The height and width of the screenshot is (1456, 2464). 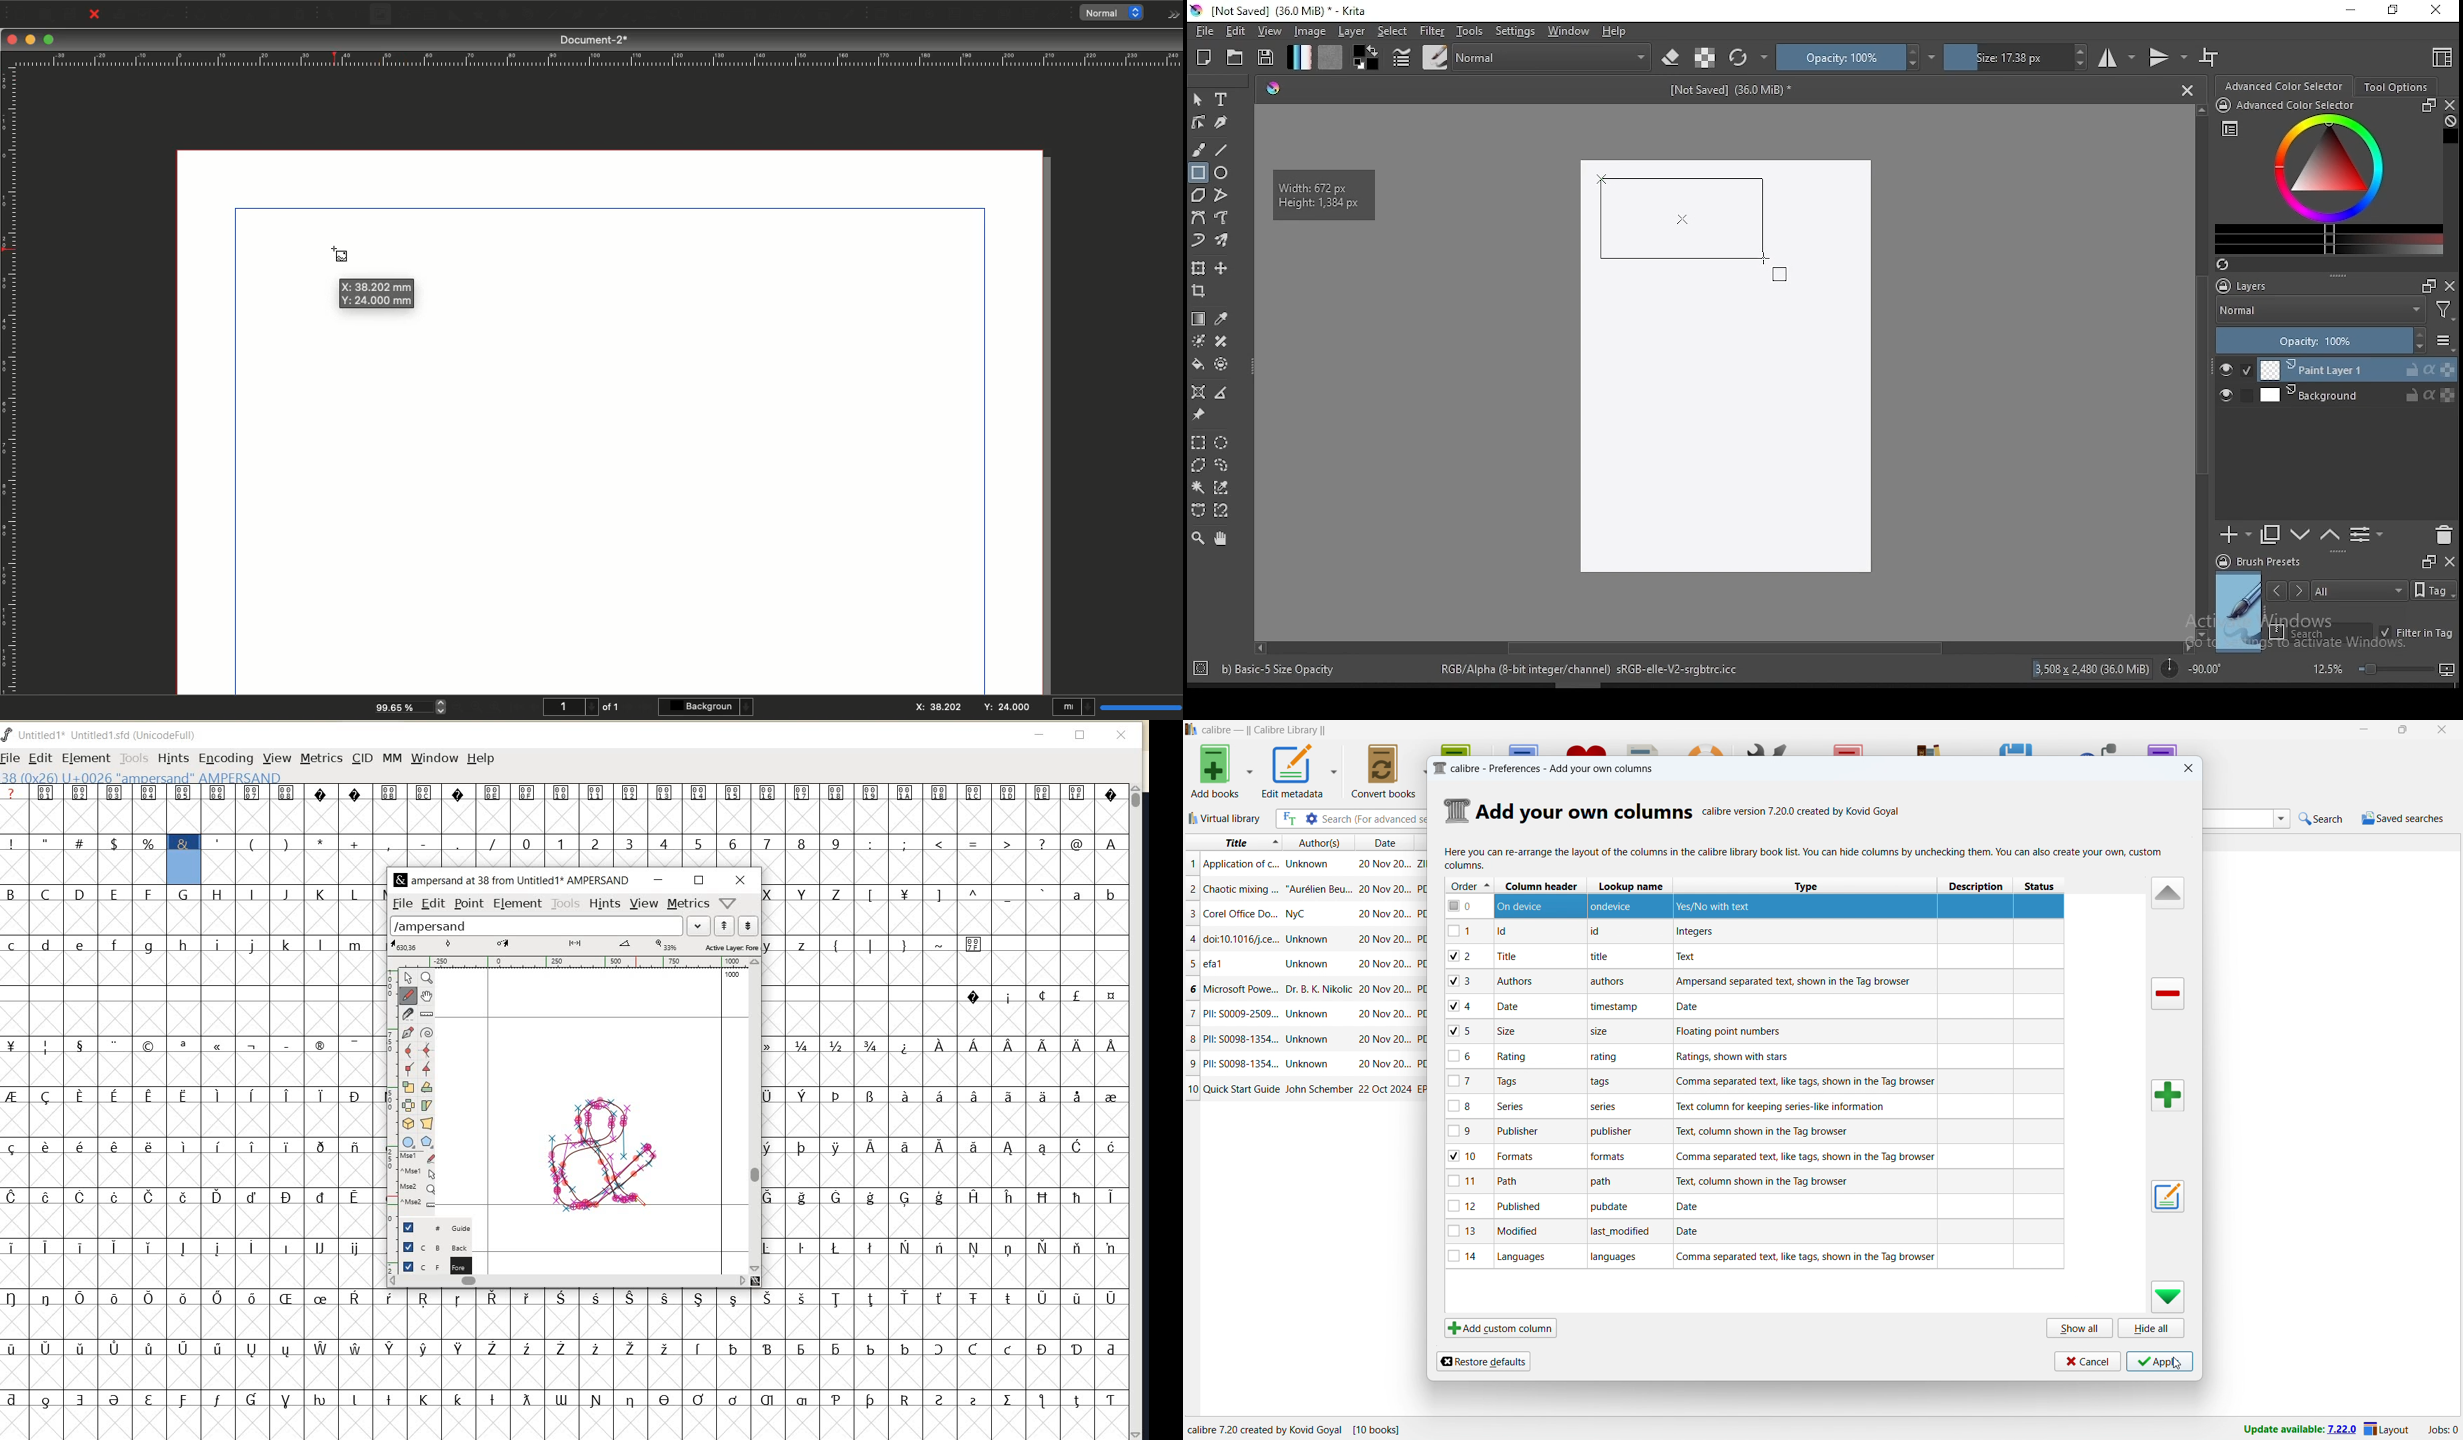 What do you see at coordinates (1539, 886) in the screenshot?
I see `column header` at bounding box center [1539, 886].